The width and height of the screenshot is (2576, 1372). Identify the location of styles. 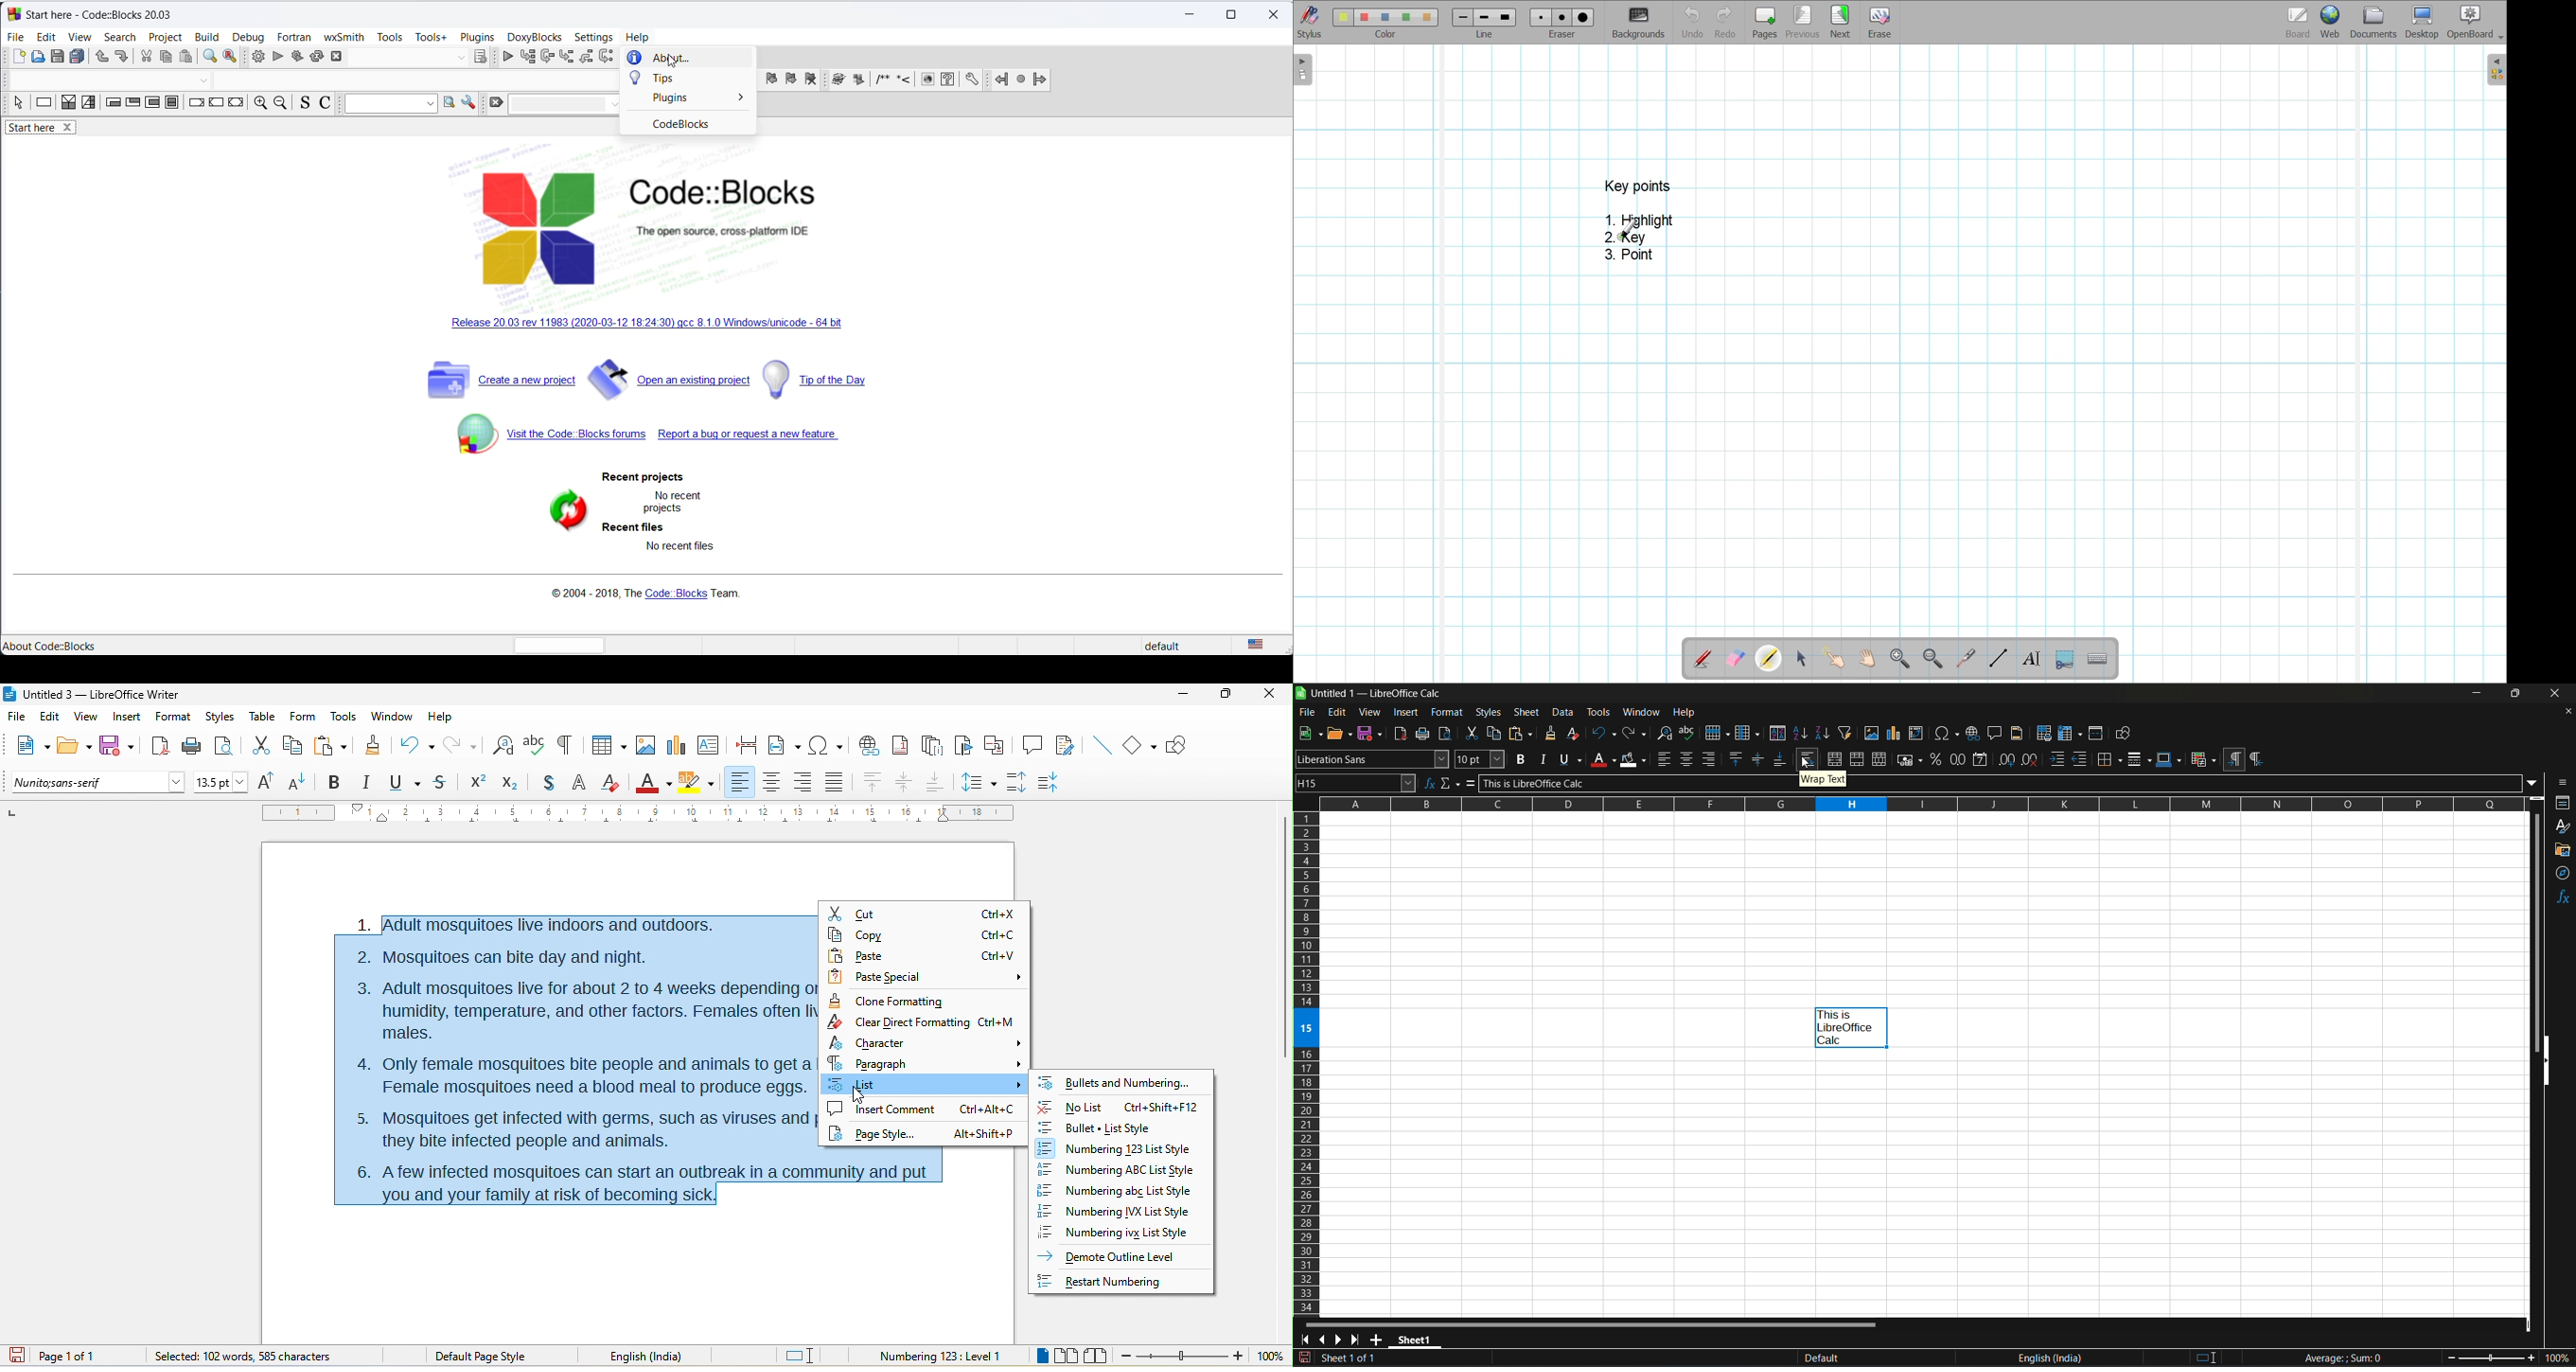
(1491, 712).